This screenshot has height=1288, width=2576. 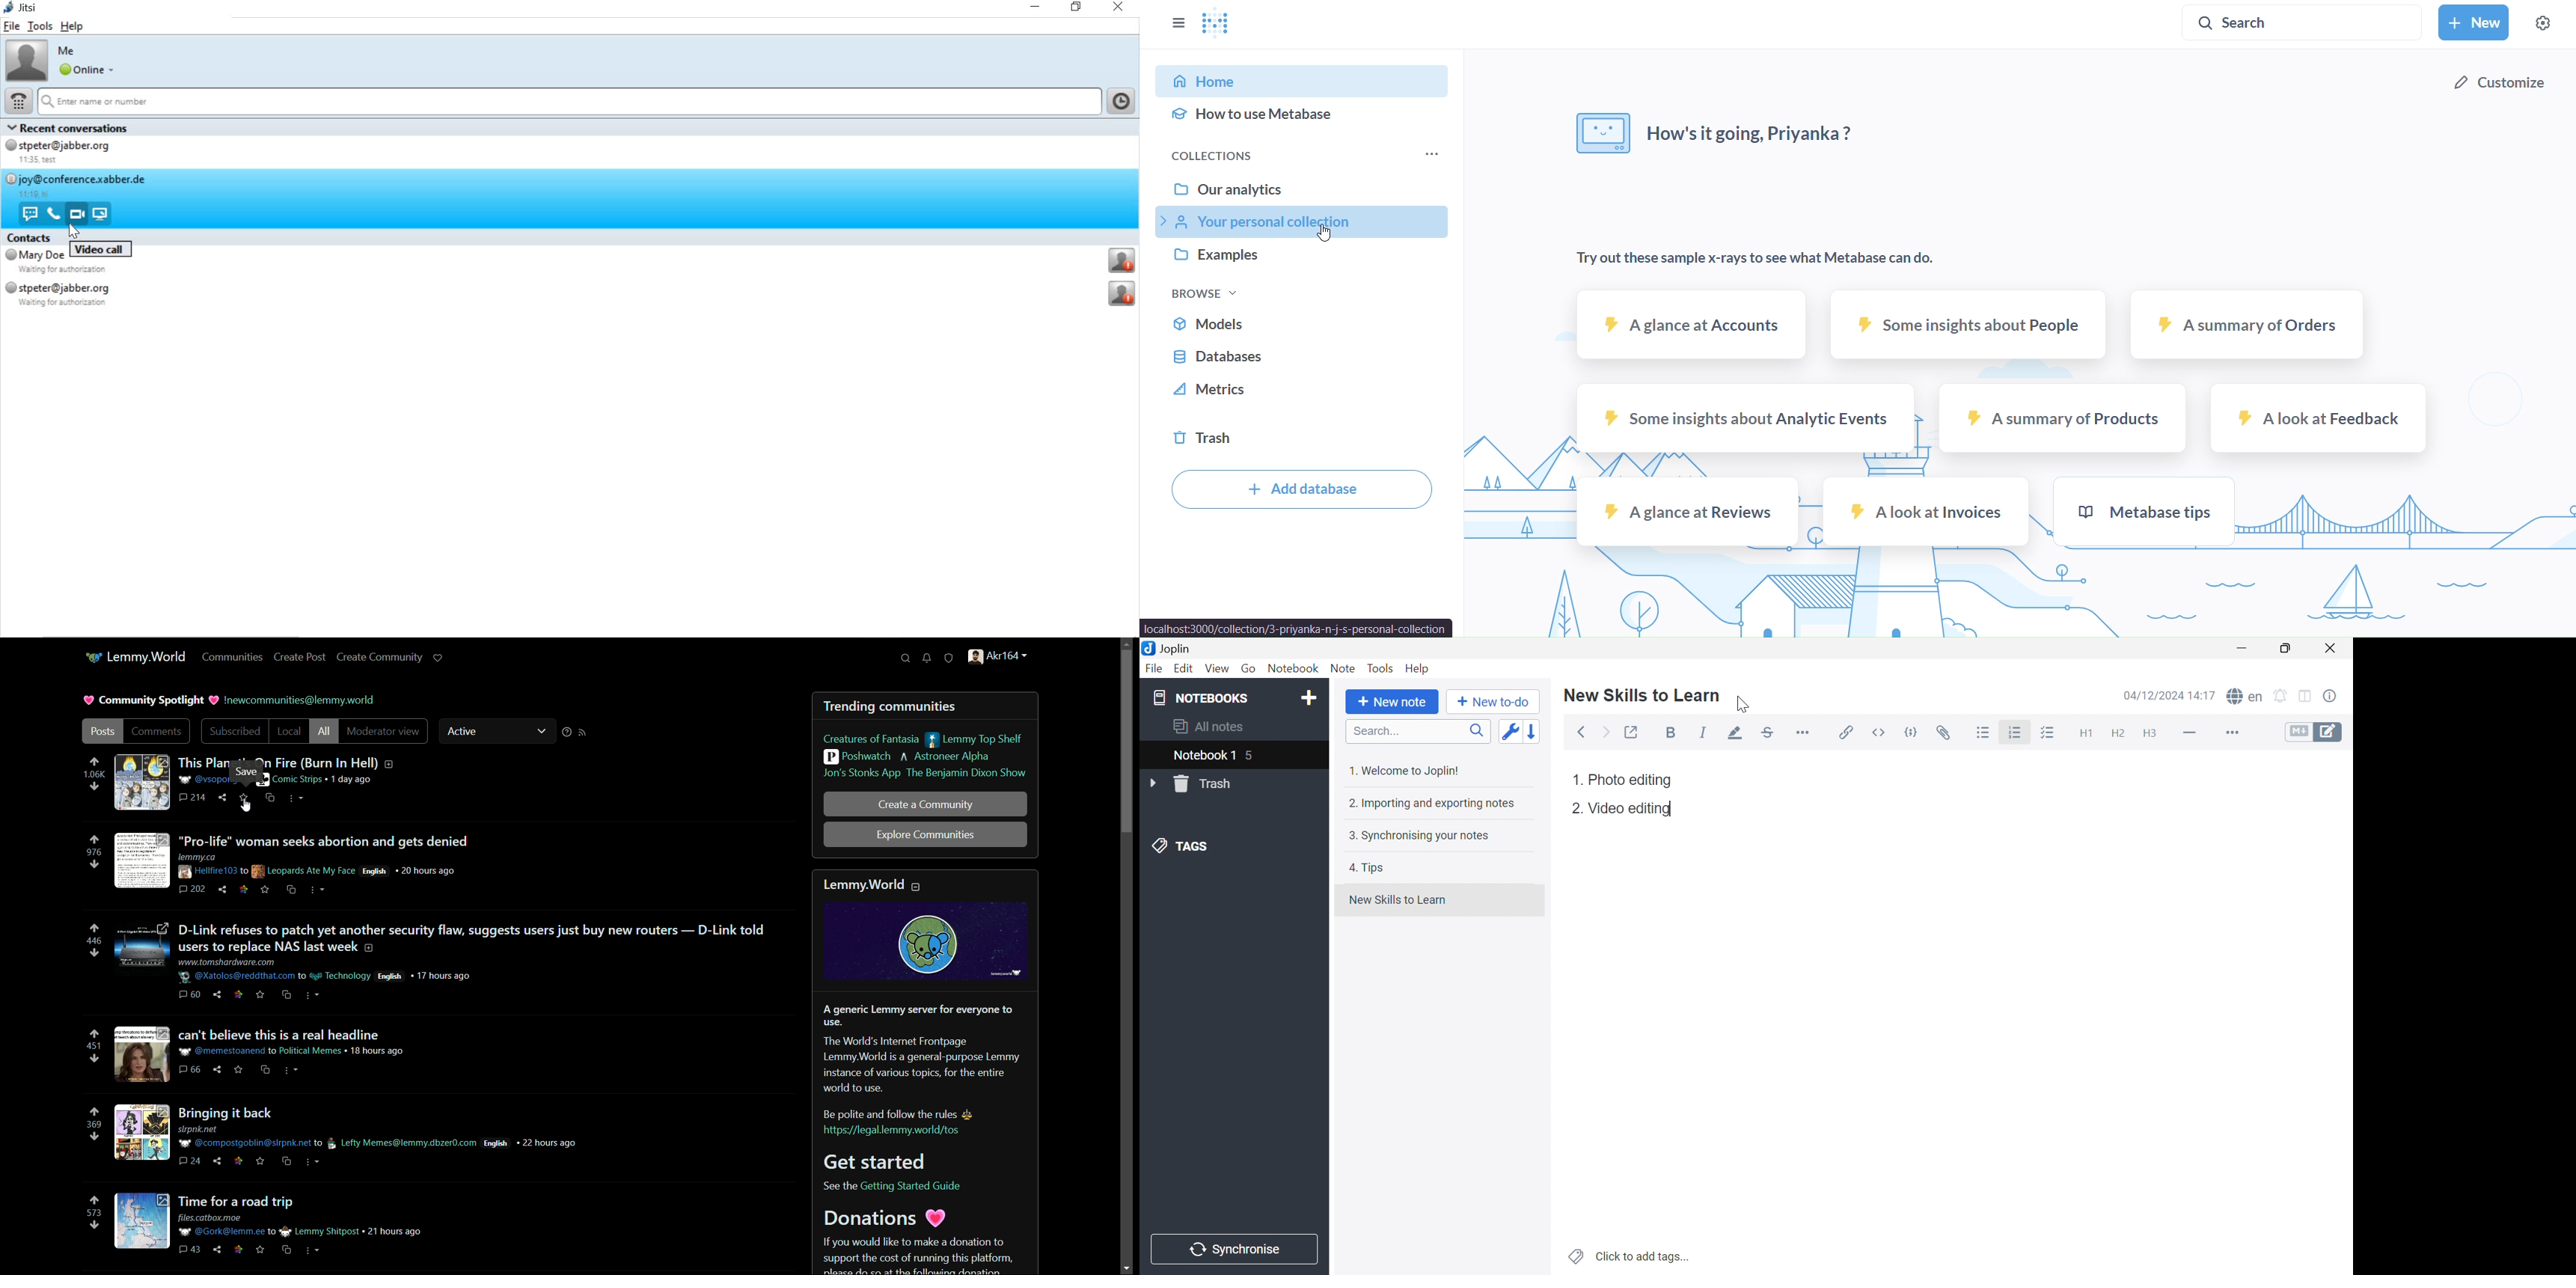 I want to click on Note, so click(x=1343, y=668).